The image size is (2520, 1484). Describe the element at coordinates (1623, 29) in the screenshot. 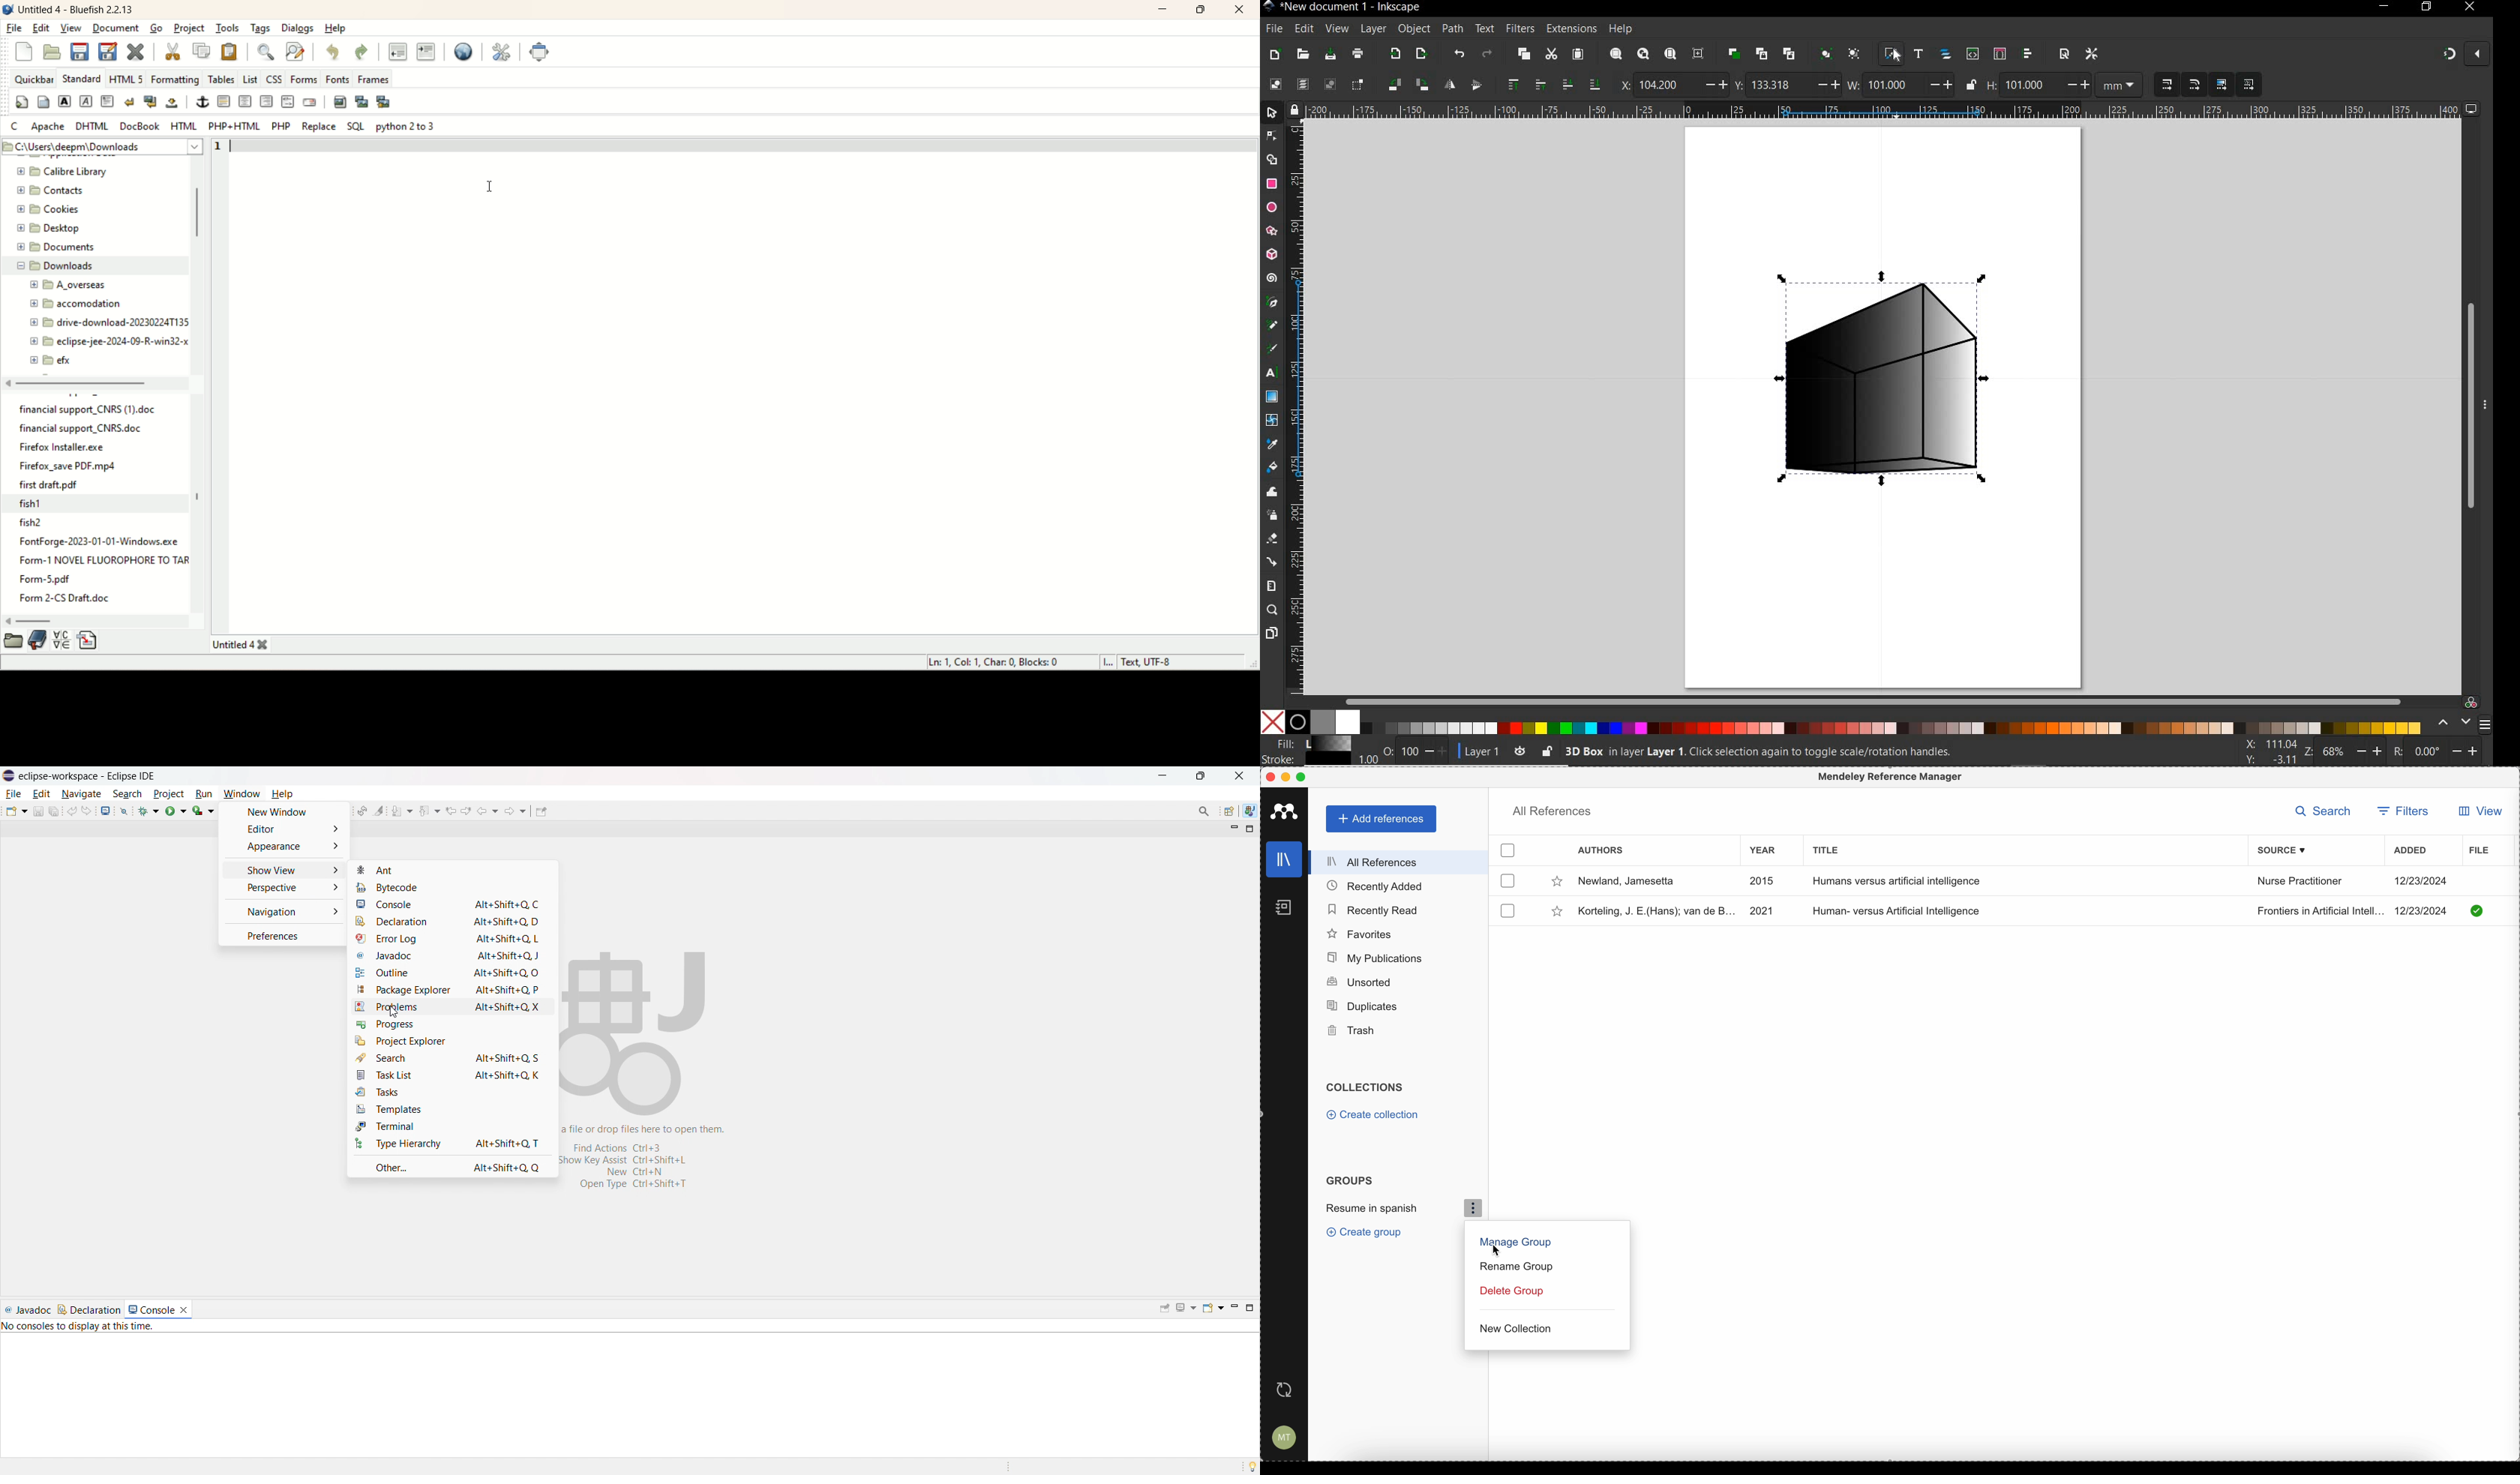

I see `HELP` at that location.